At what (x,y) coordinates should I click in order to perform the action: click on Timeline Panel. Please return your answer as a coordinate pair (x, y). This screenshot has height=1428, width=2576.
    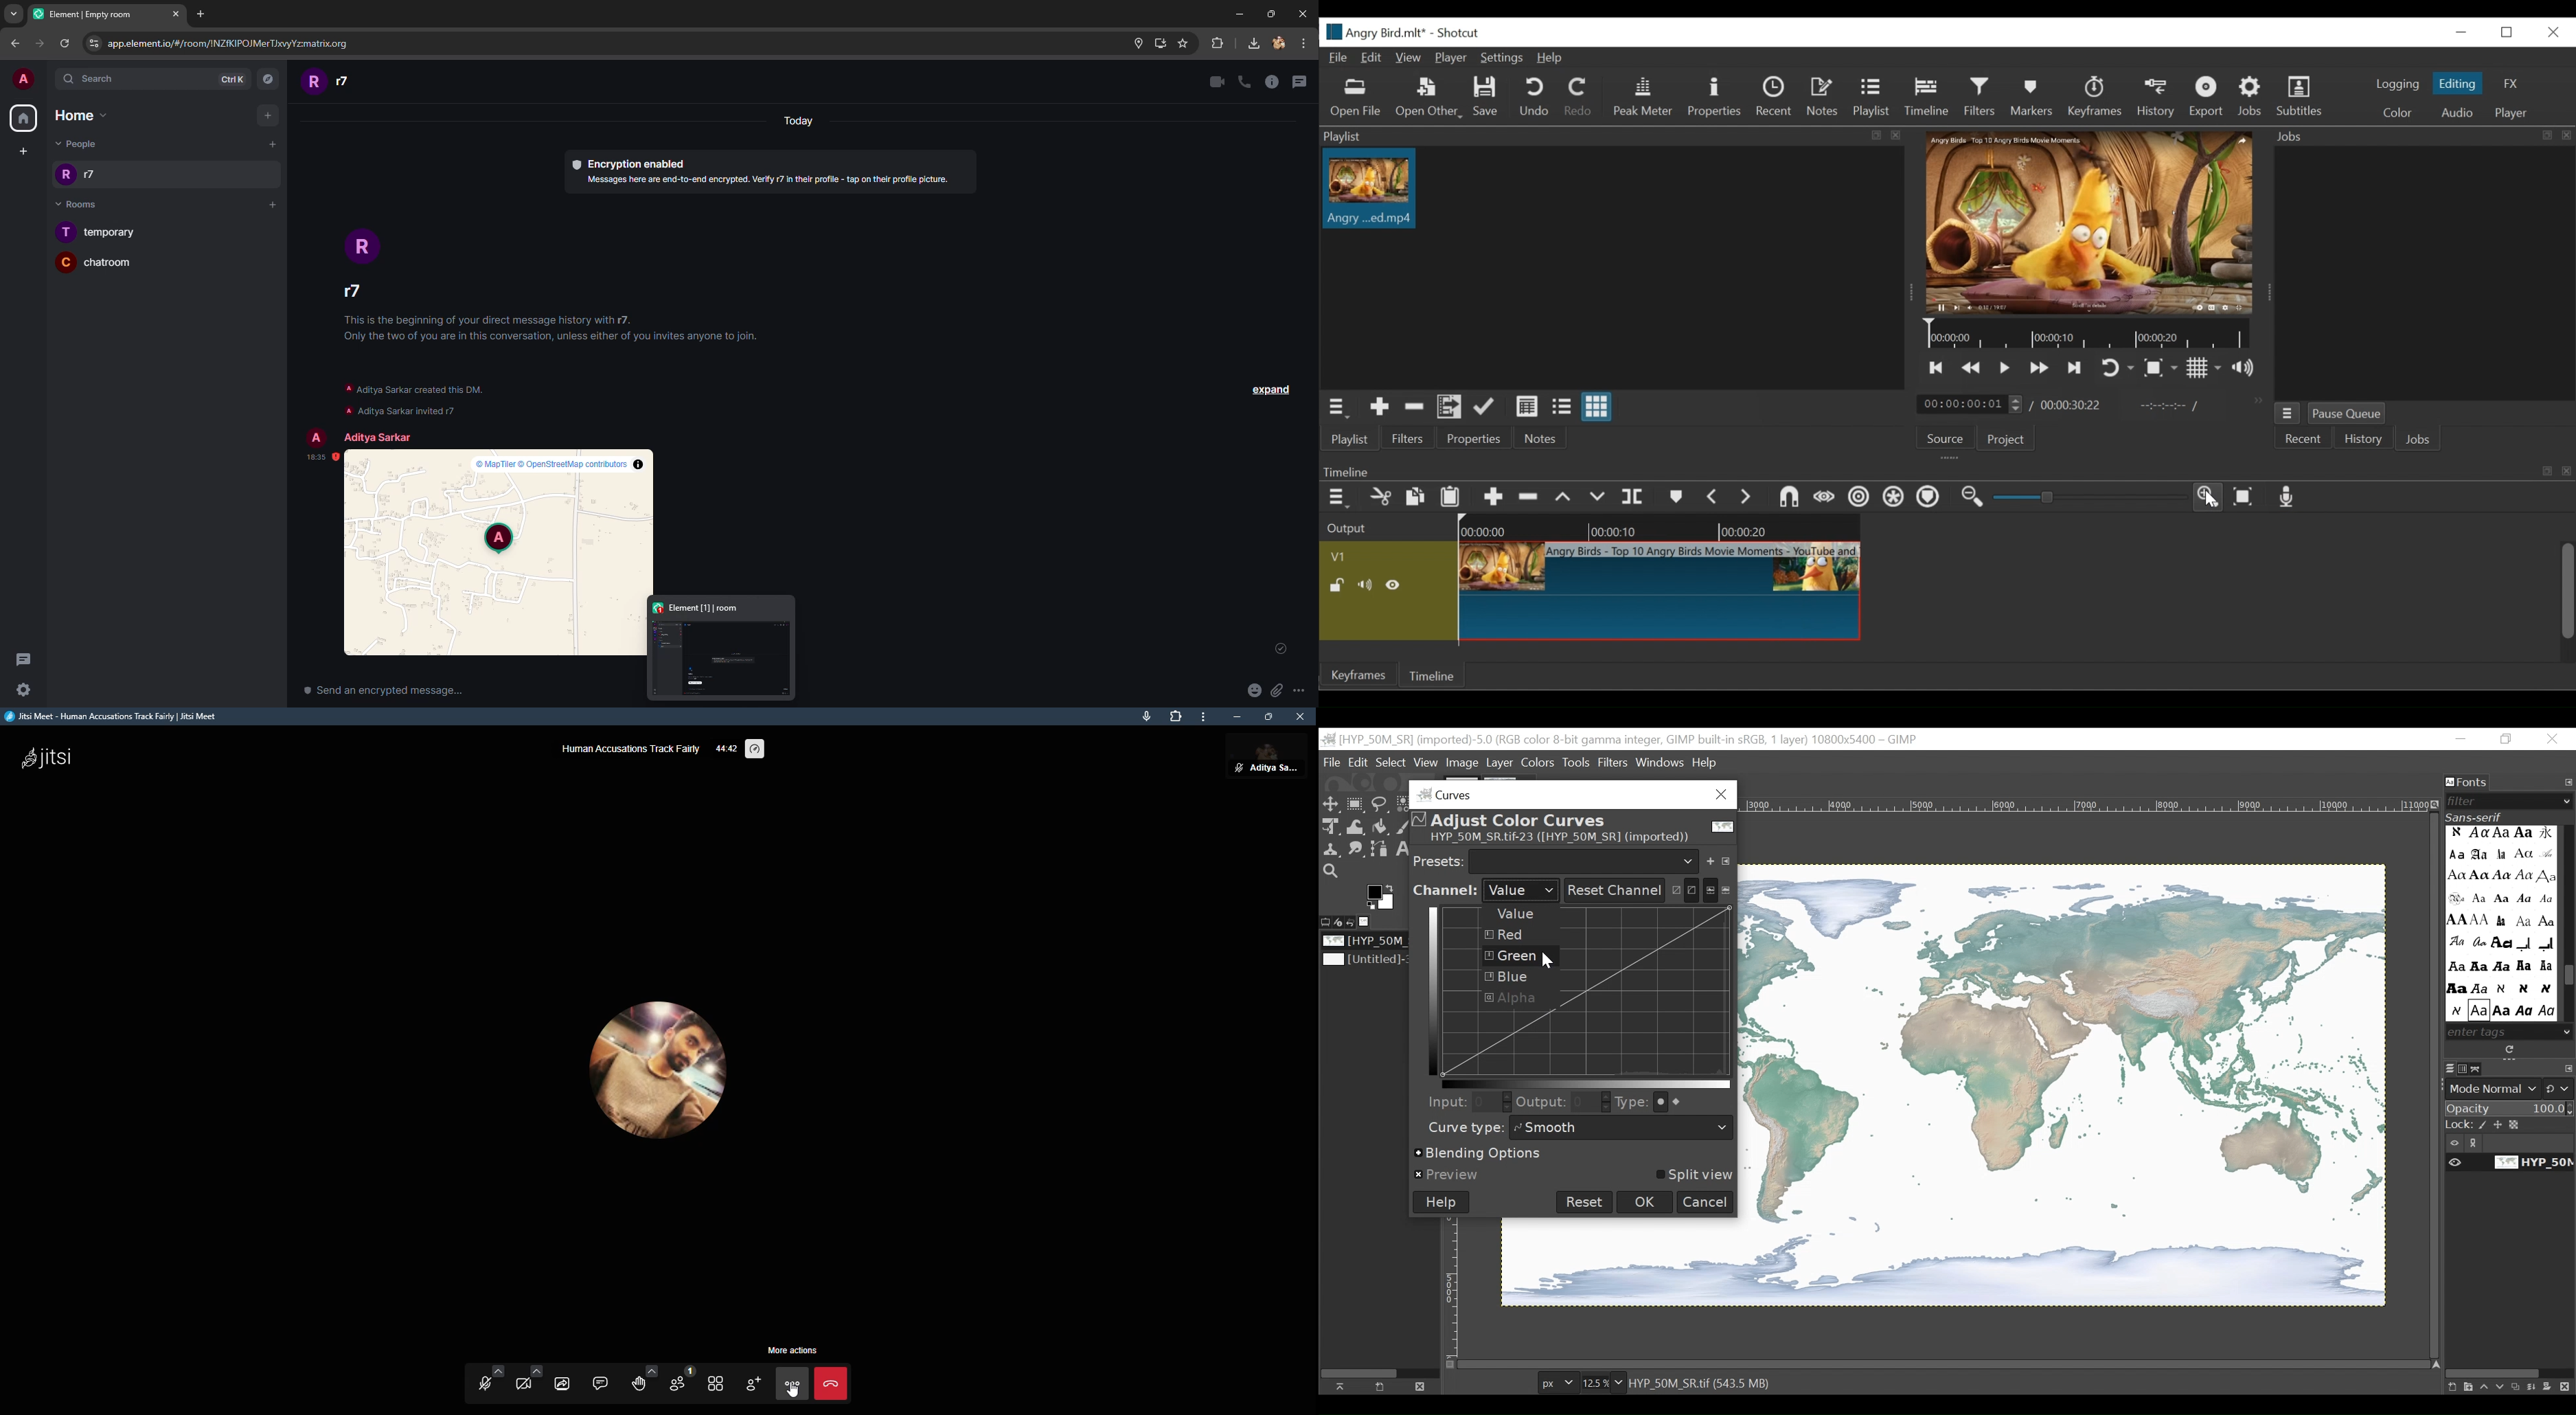
    Looking at the image, I should click on (1943, 470).